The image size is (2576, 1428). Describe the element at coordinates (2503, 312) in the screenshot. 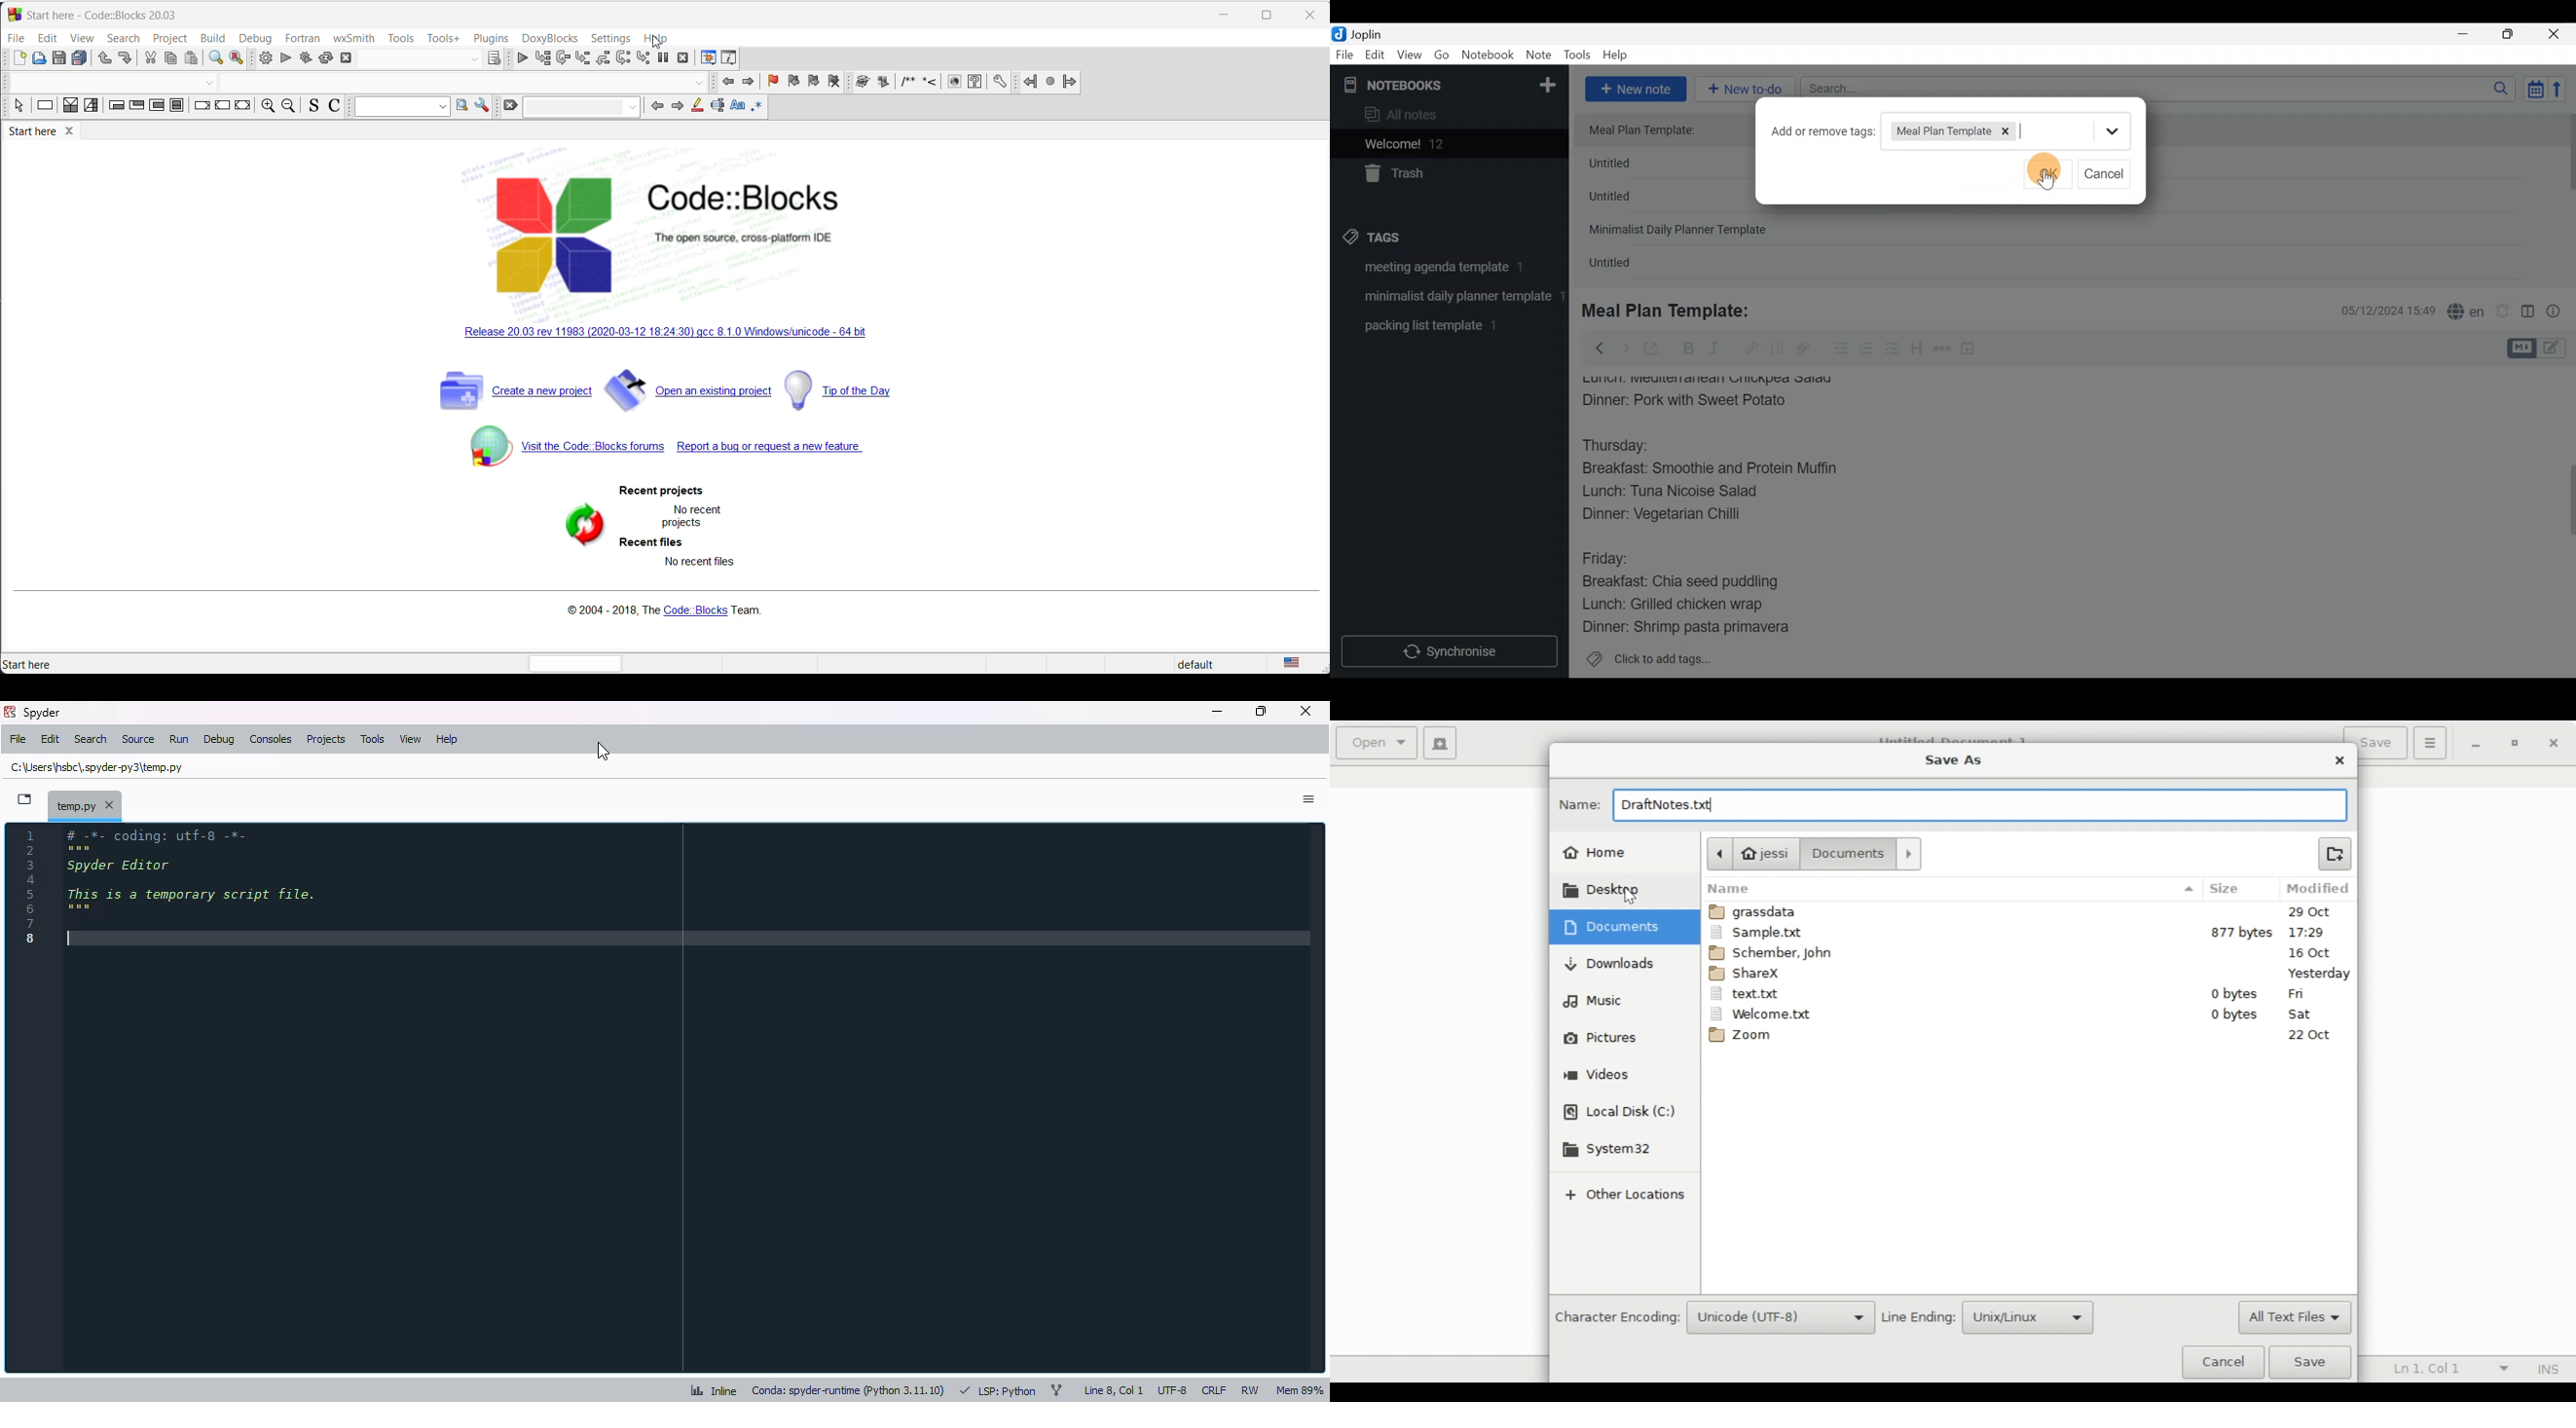

I see `Set alarm` at that location.